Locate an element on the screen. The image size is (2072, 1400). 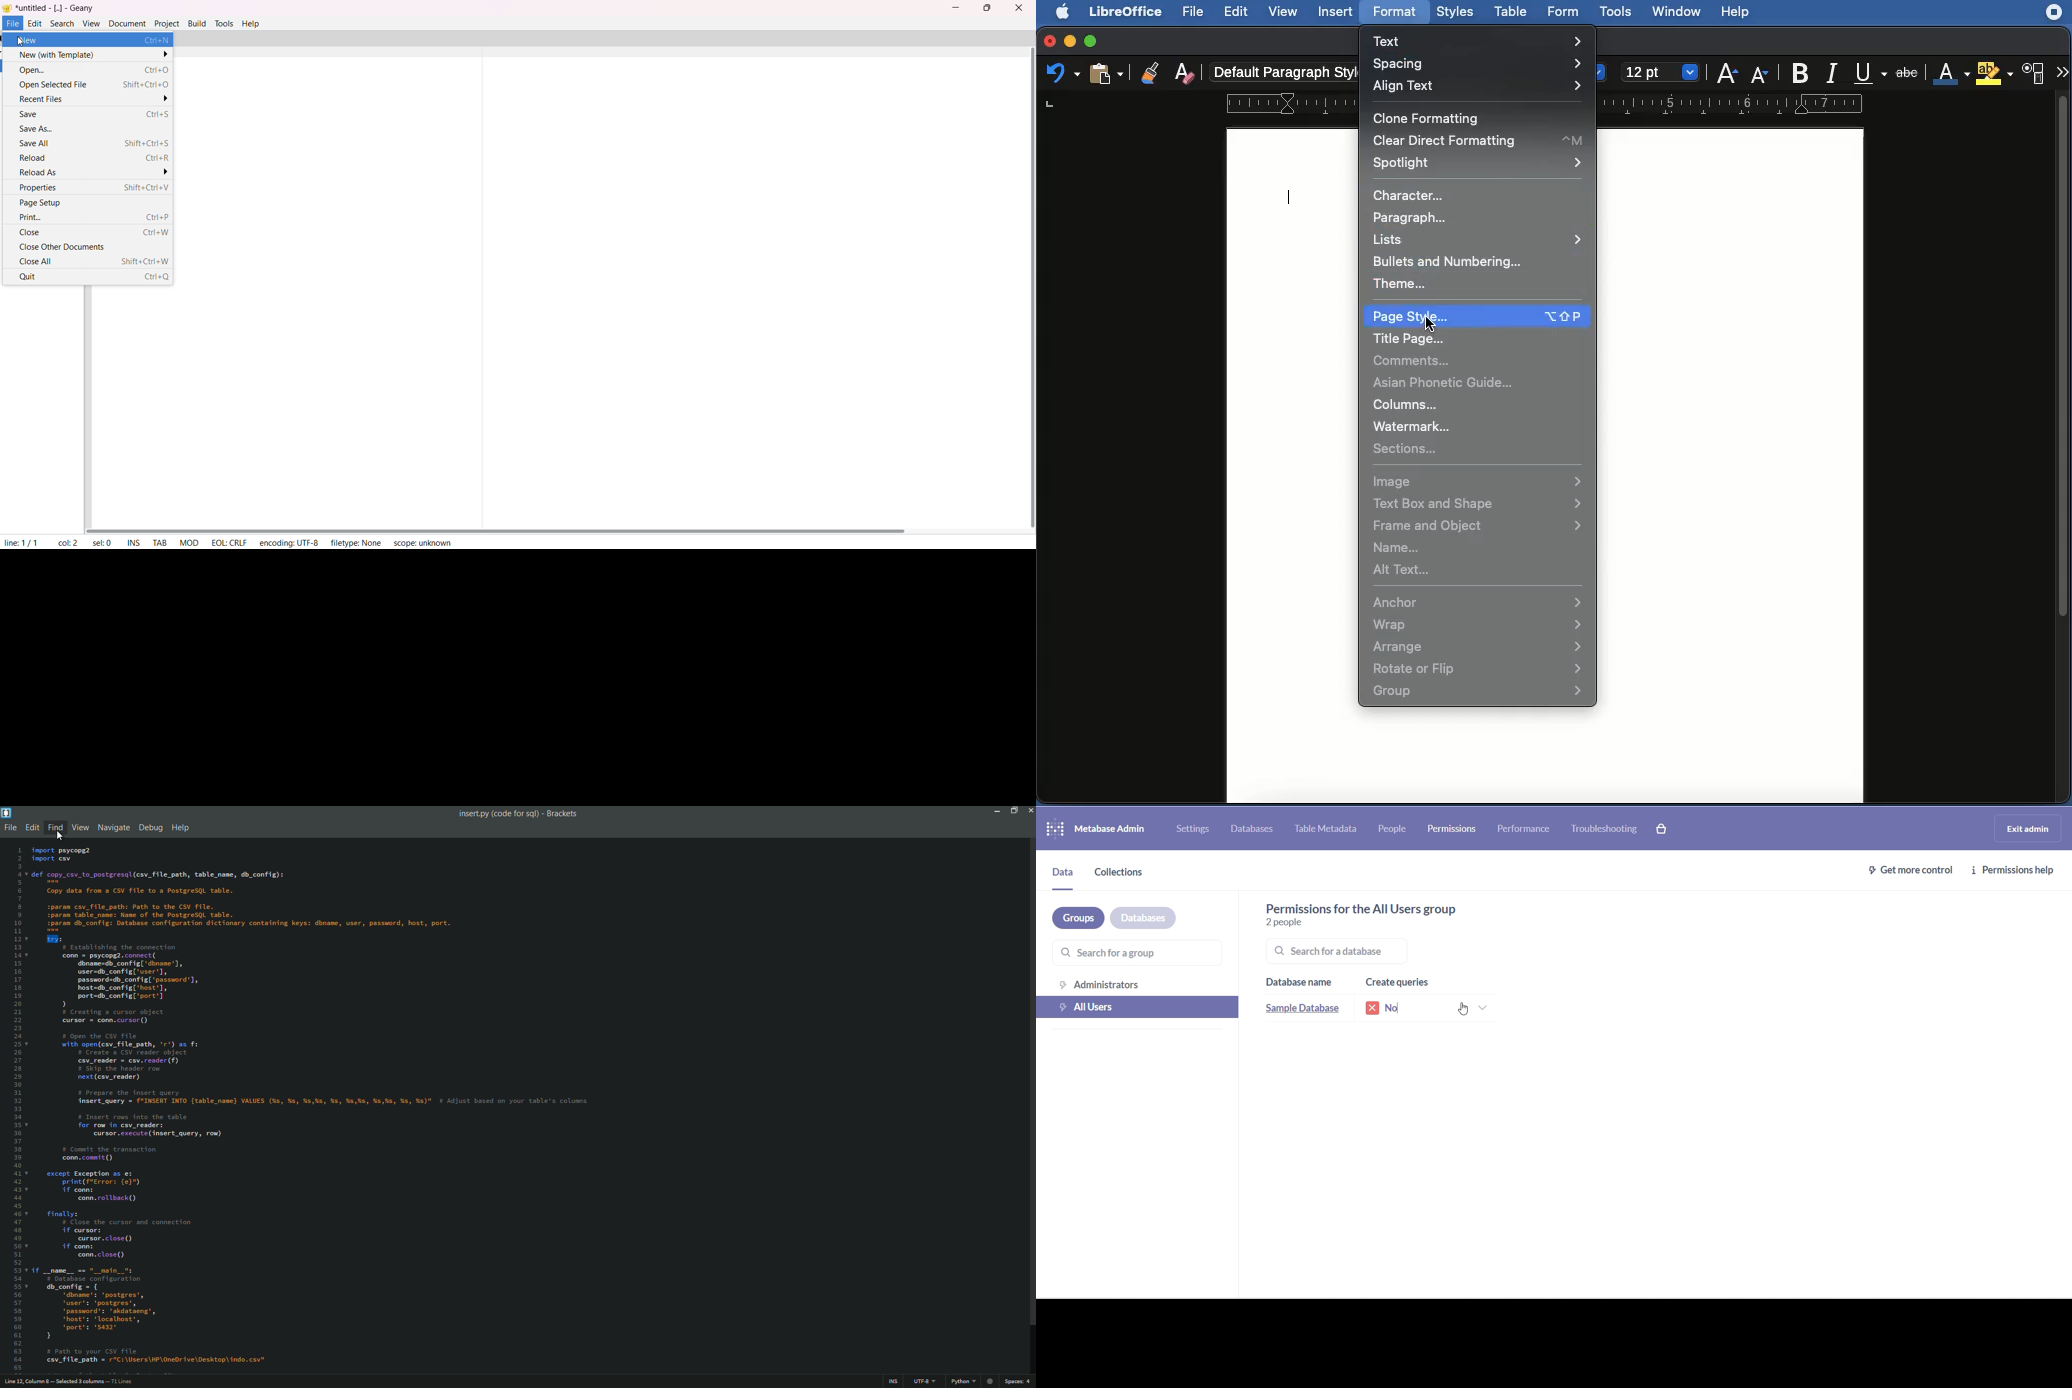
Text is located at coordinates (1484, 39).